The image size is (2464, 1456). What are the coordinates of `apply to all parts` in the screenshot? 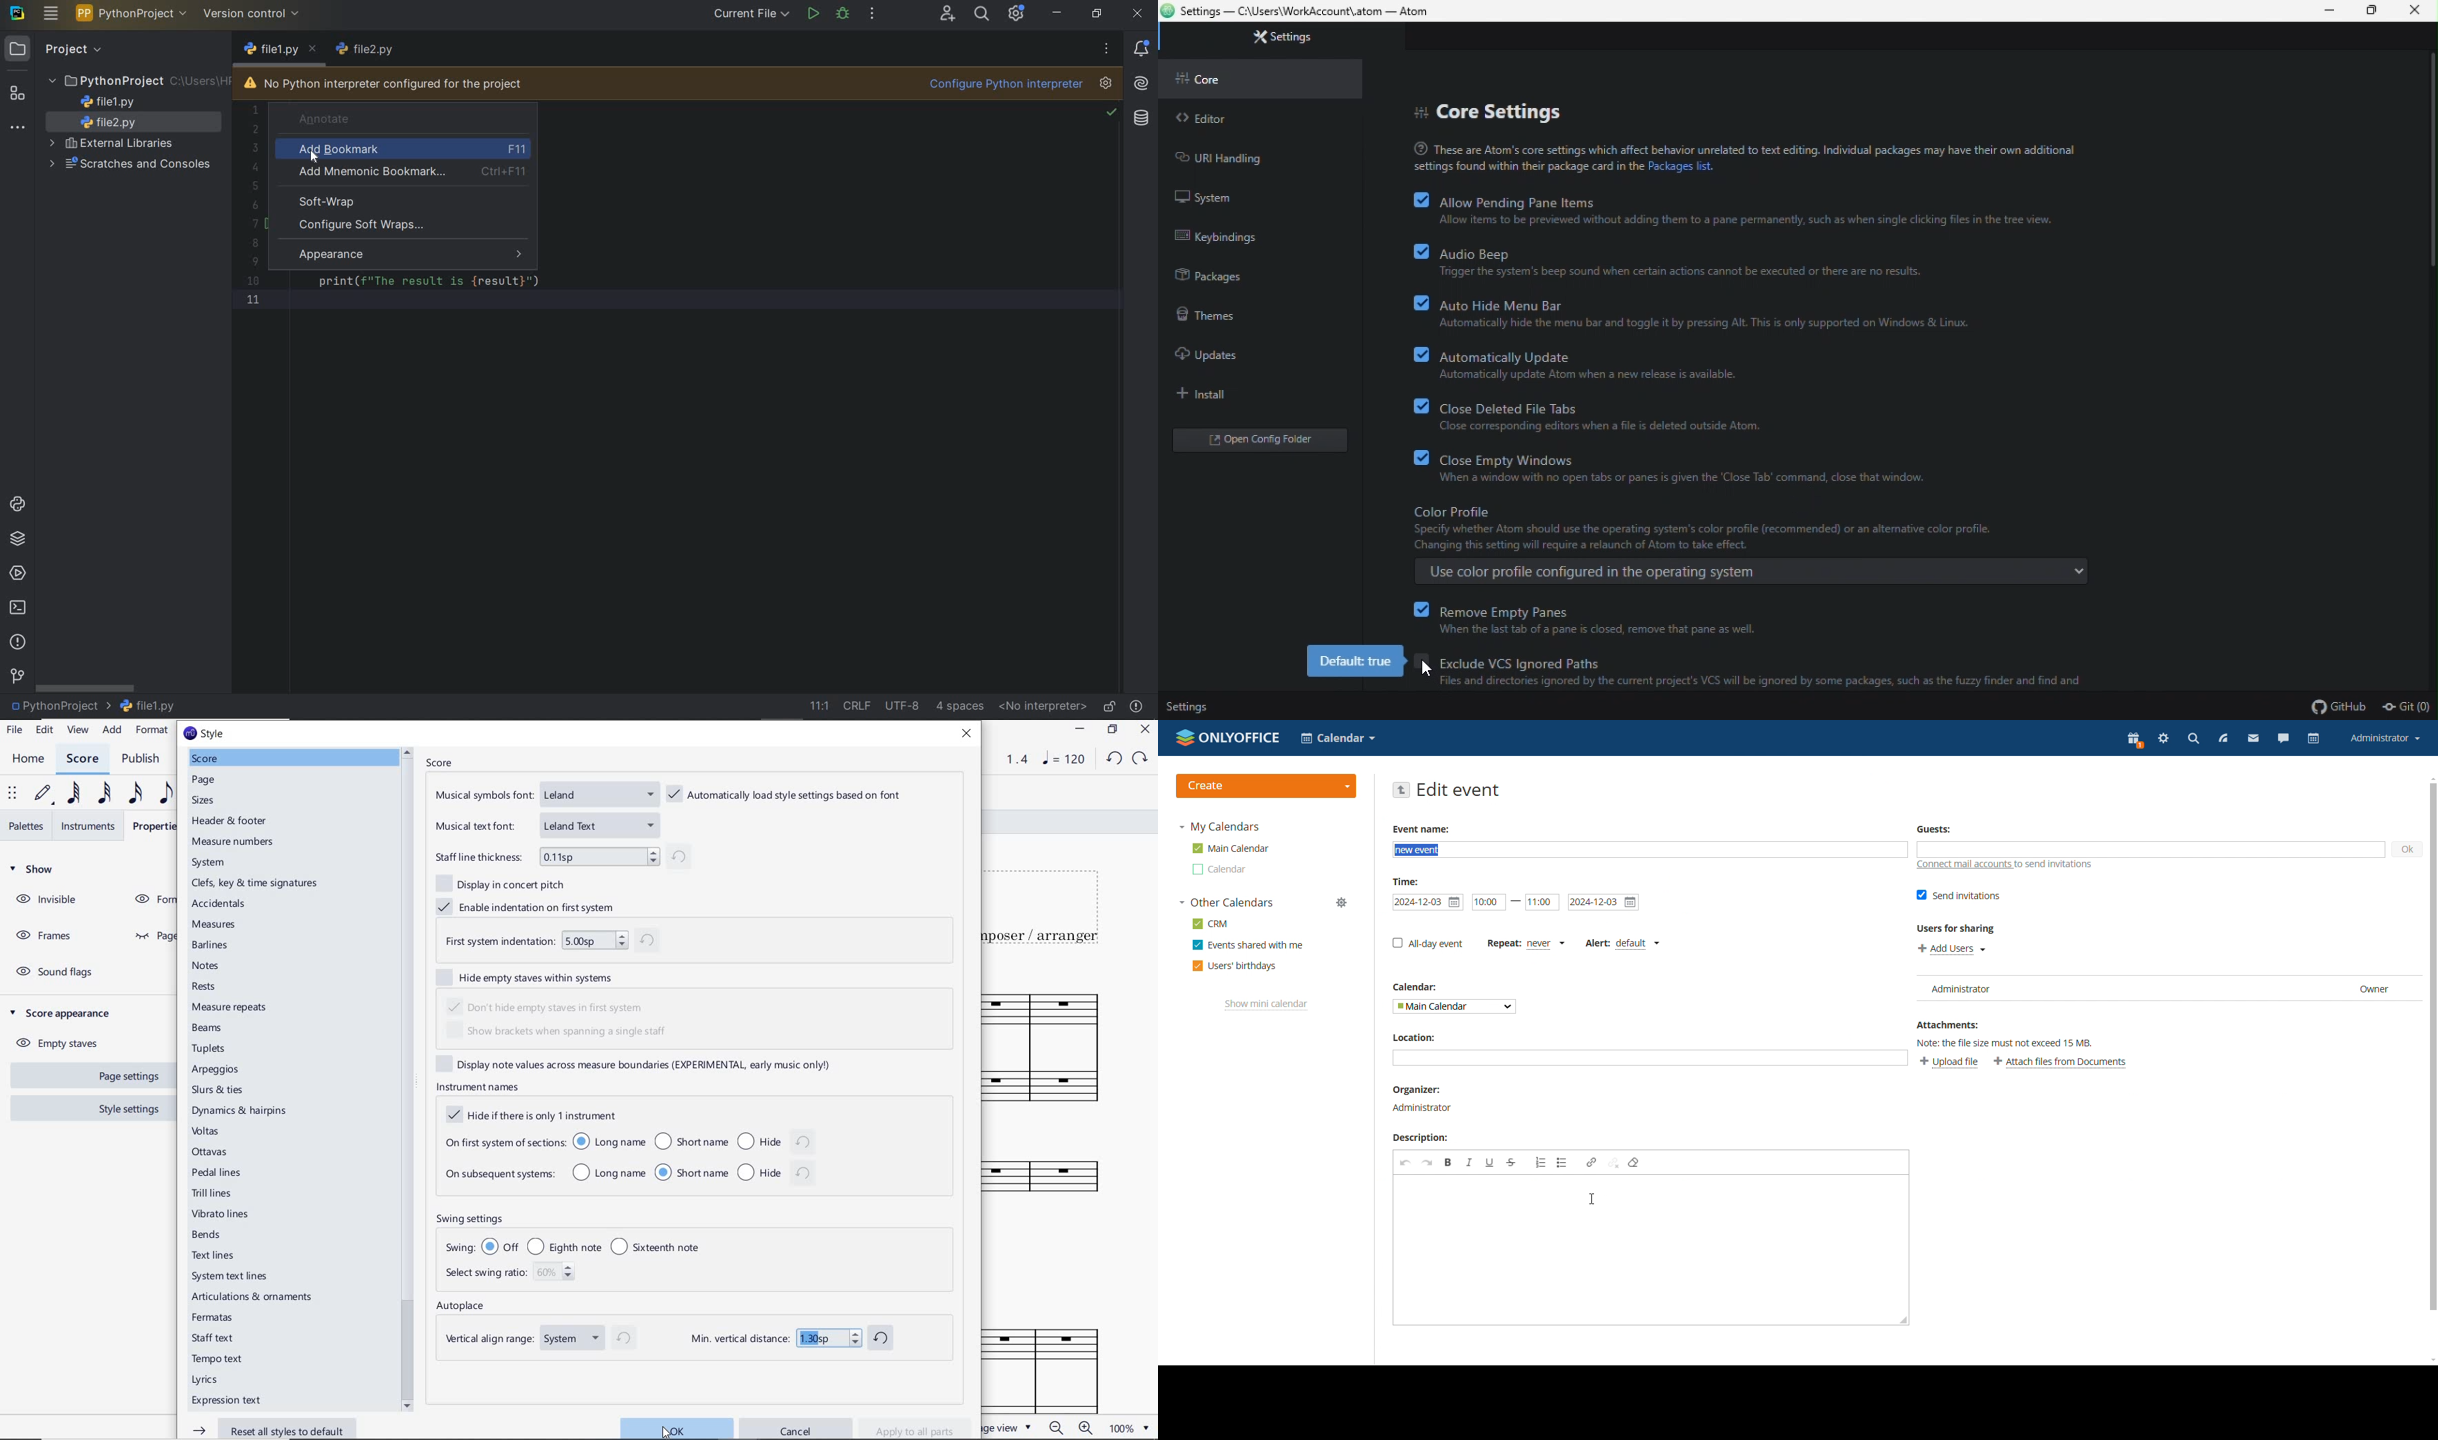 It's located at (921, 1429).